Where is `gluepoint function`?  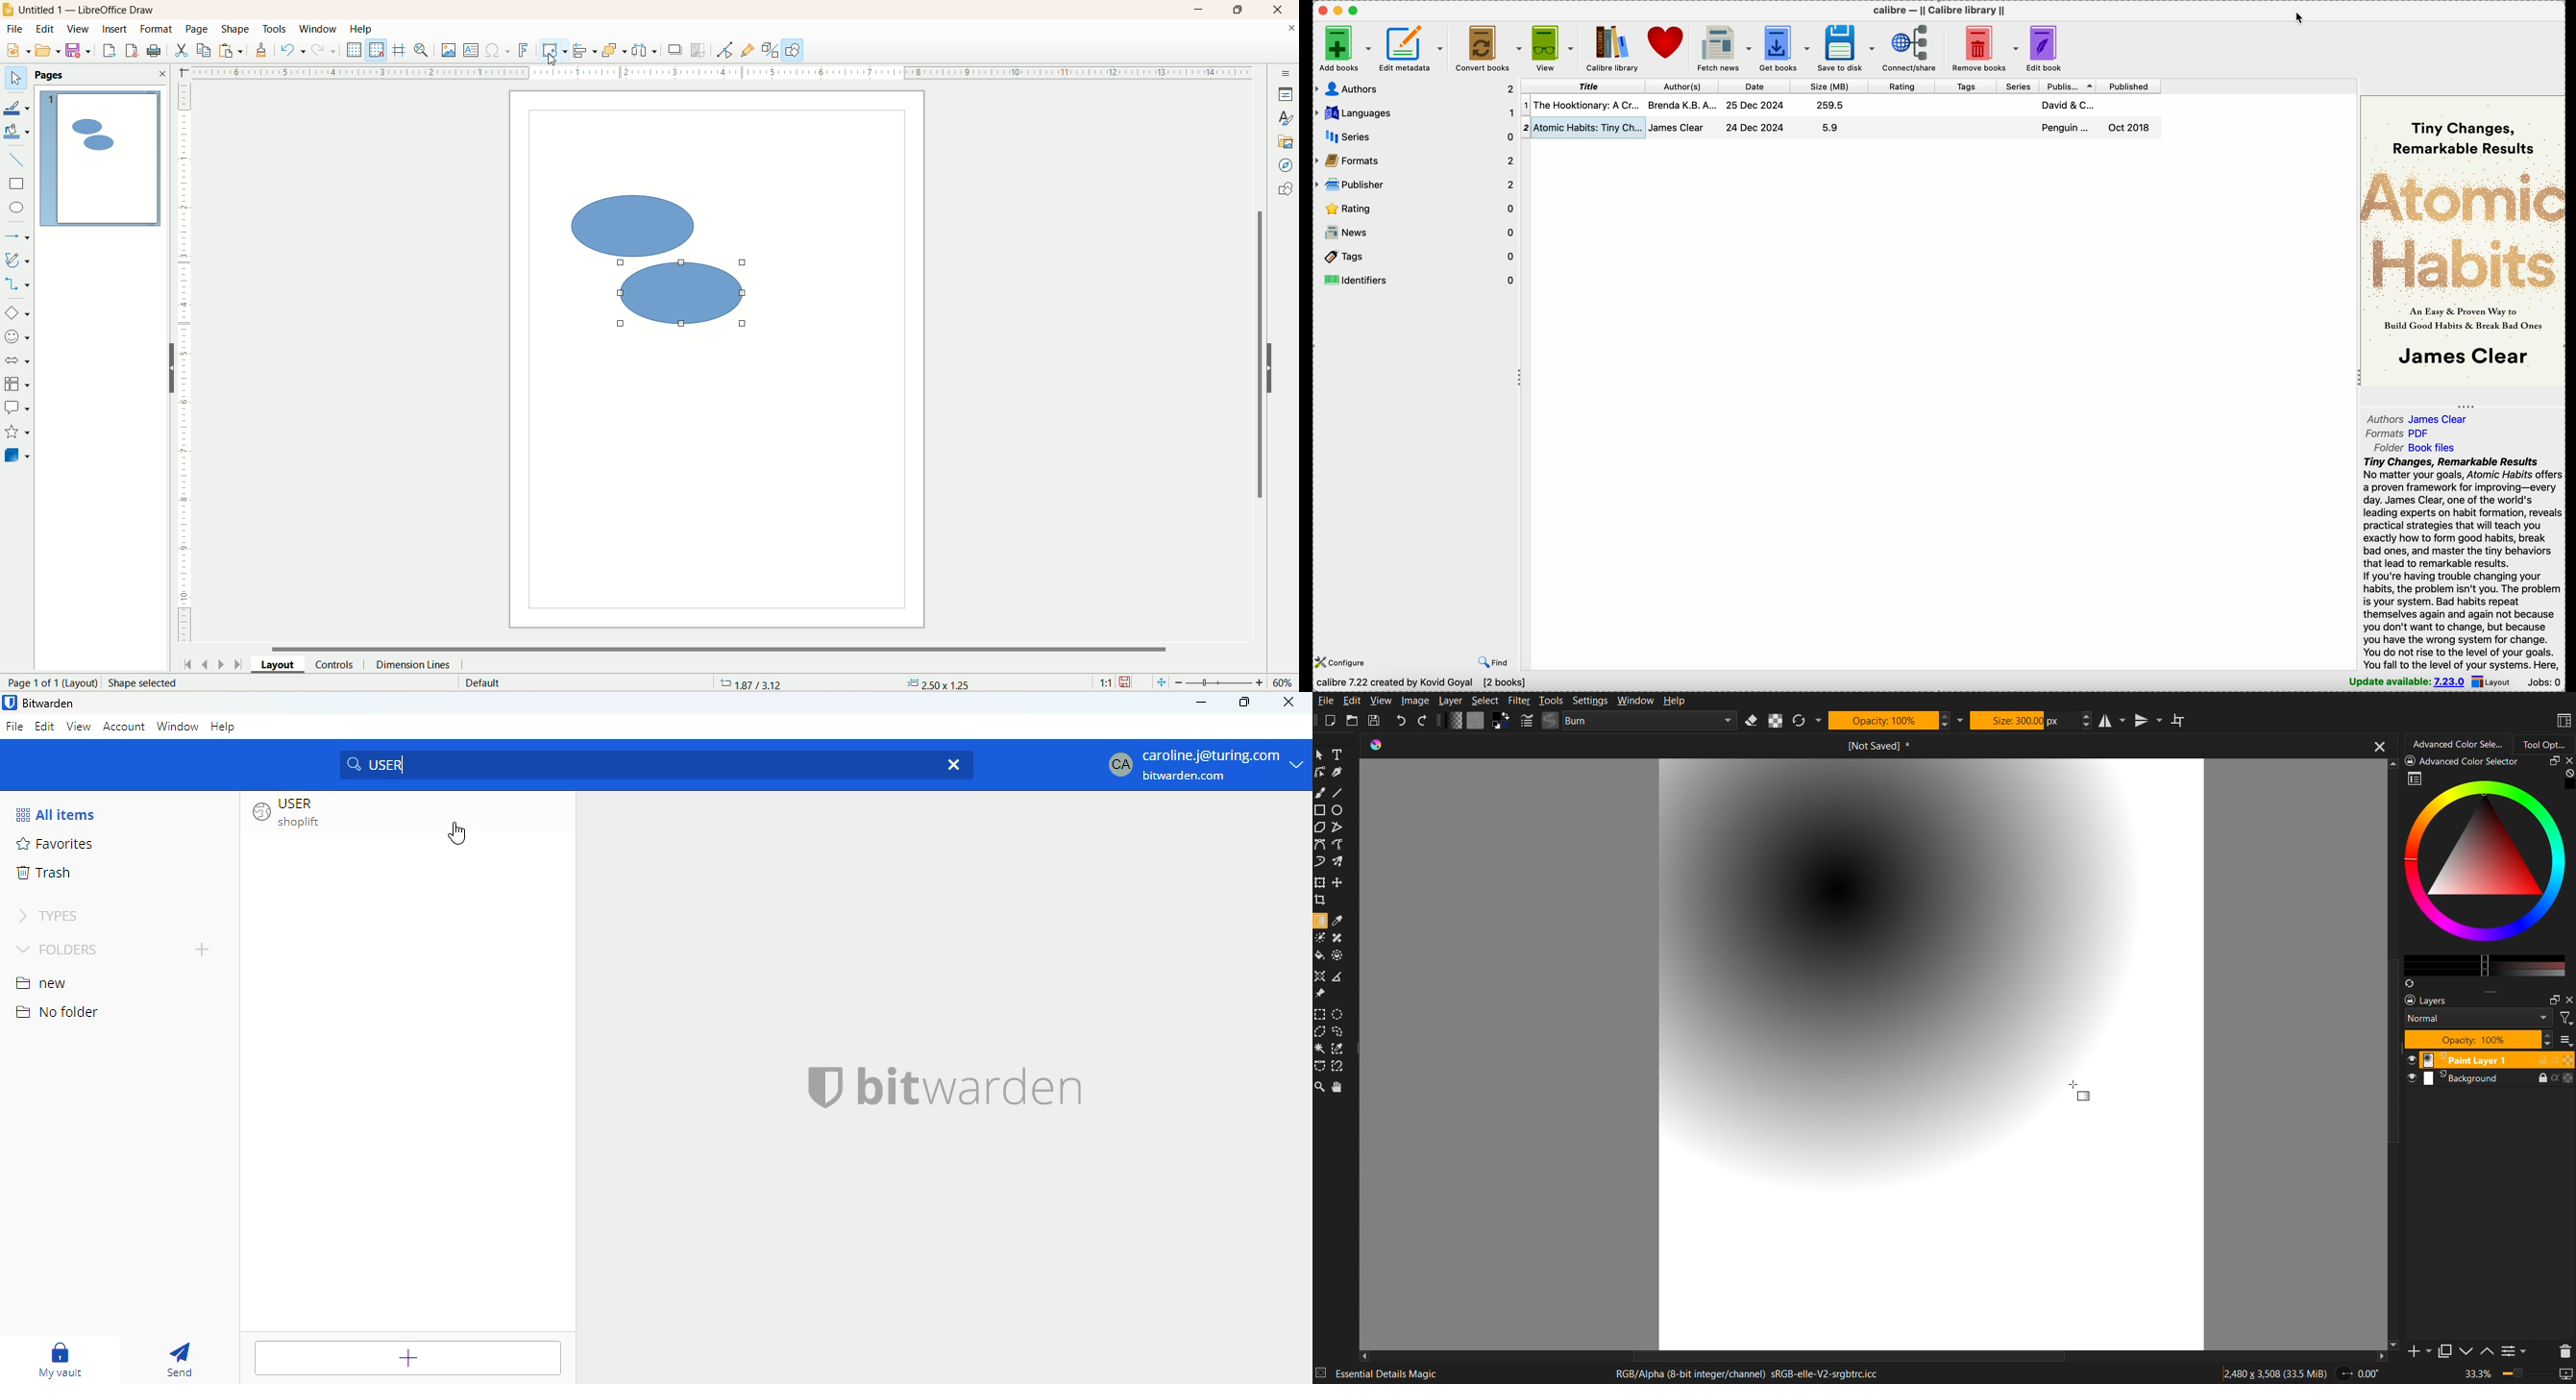
gluepoint function is located at coordinates (750, 50).